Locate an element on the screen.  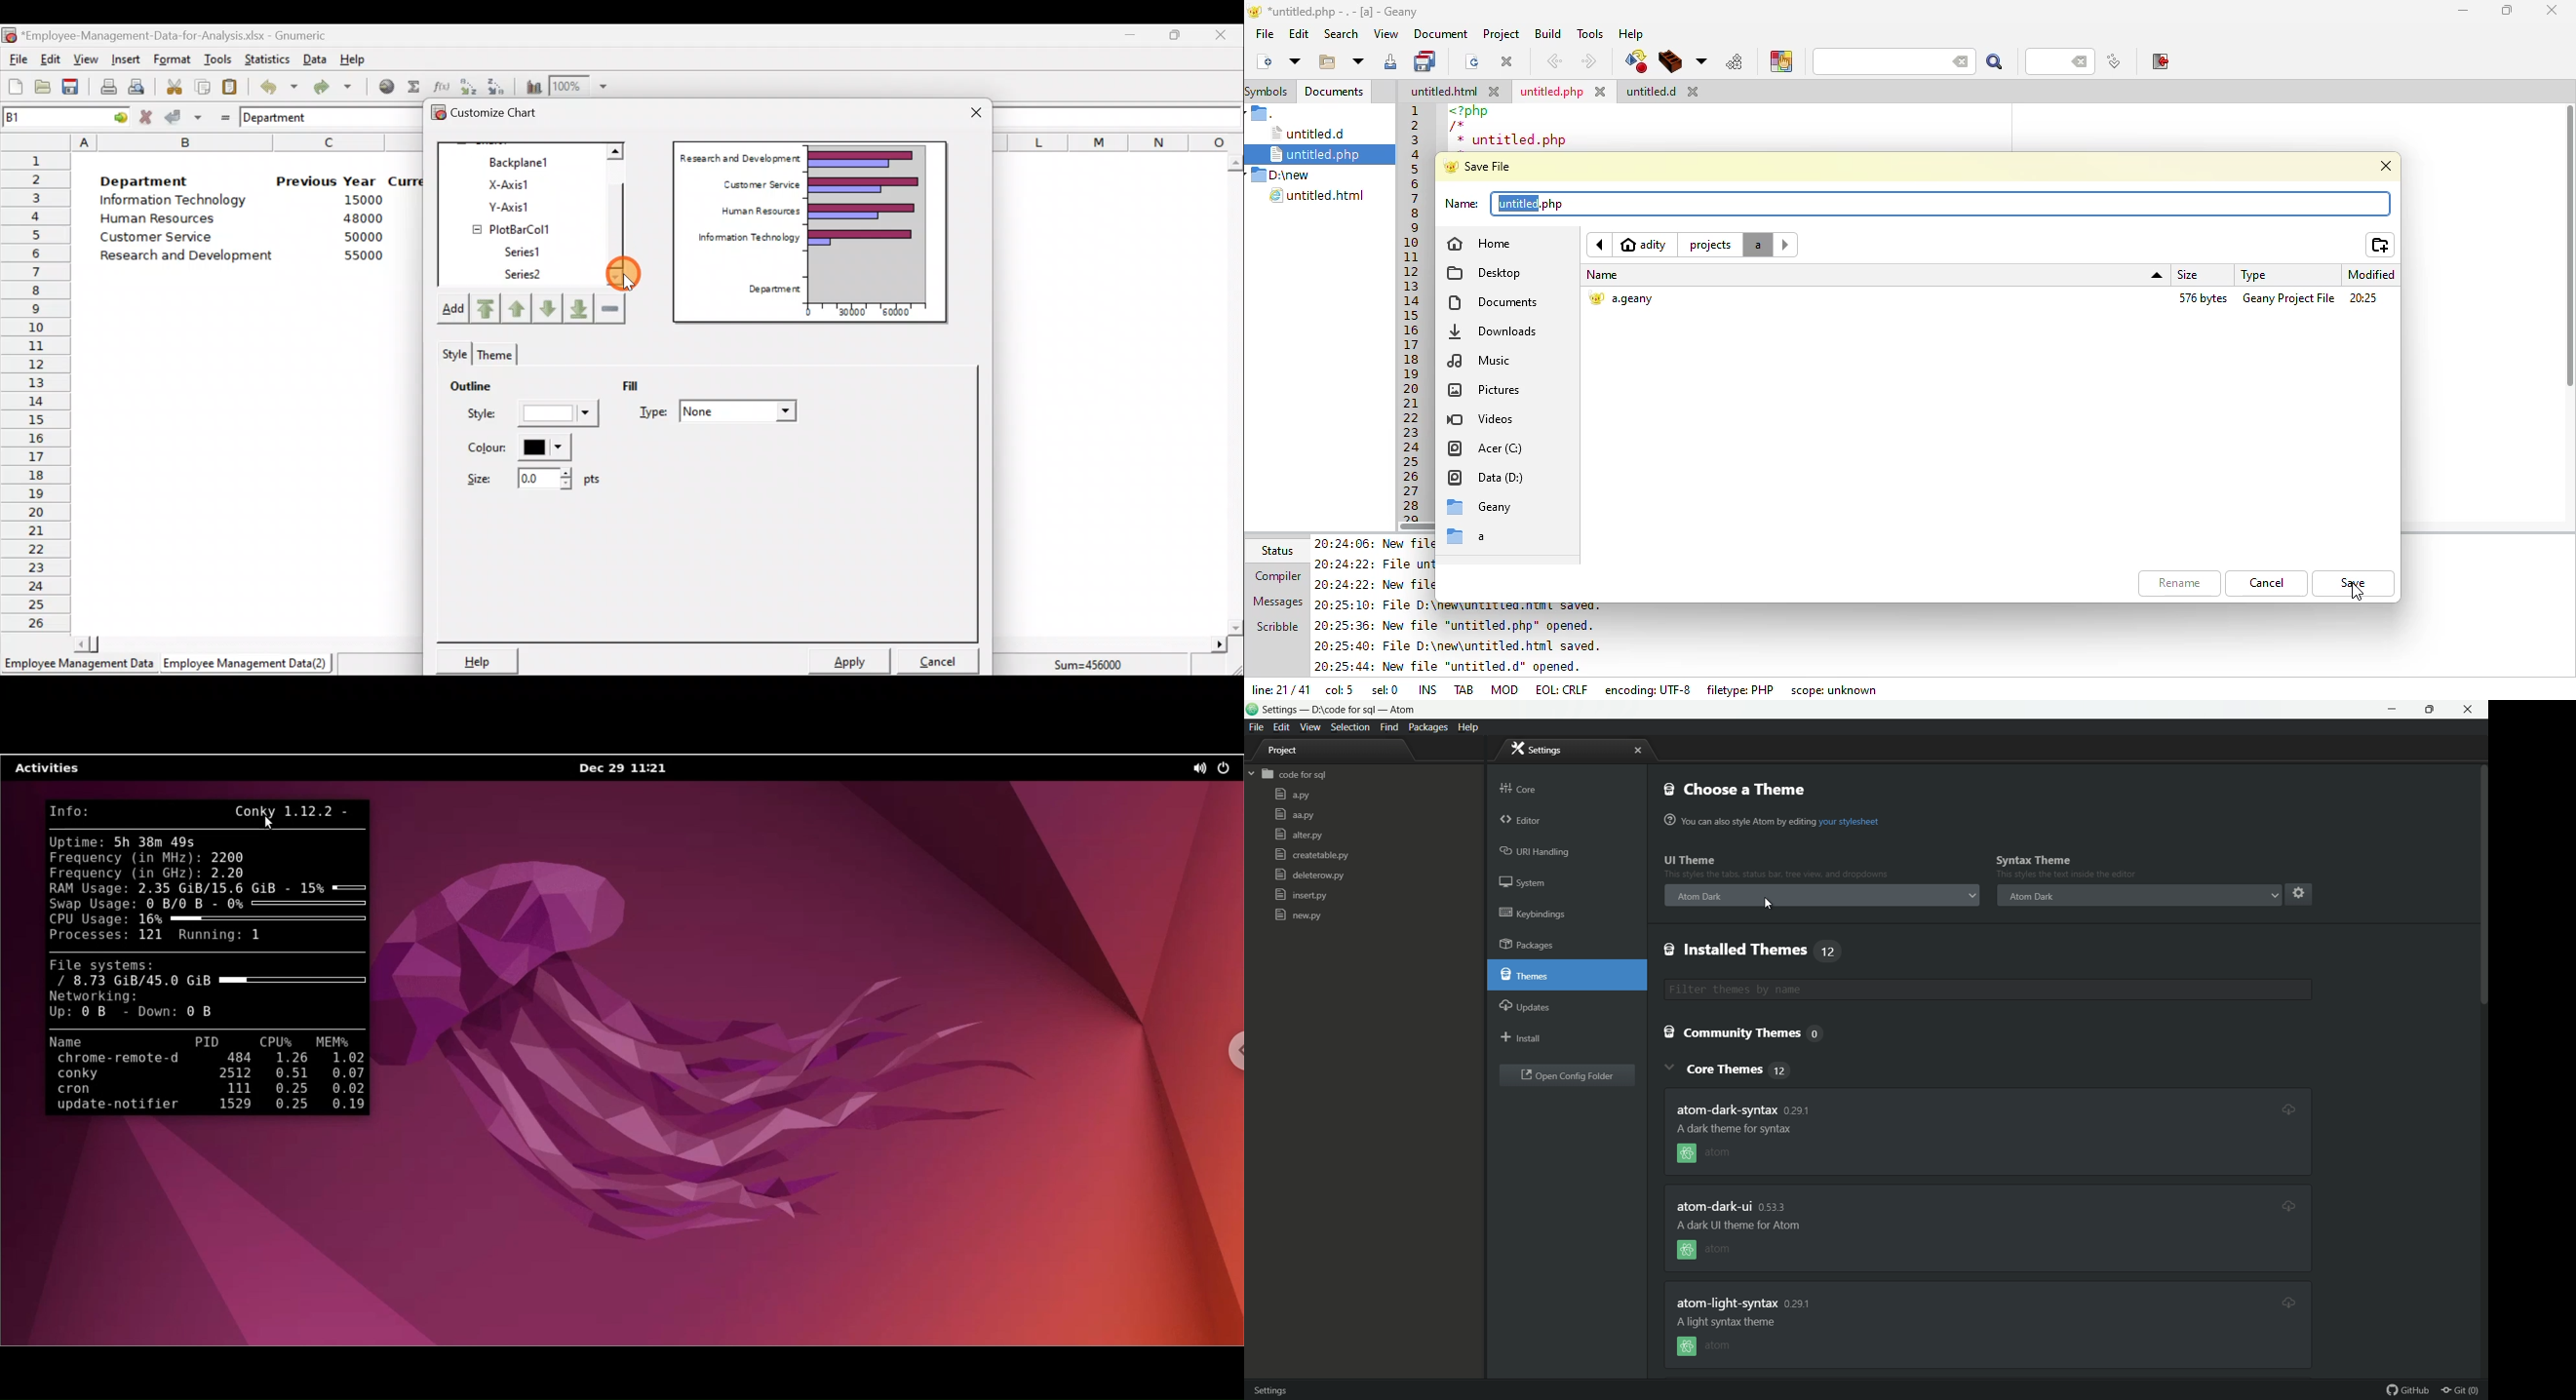
Theme is located at coordinates (493, 355).